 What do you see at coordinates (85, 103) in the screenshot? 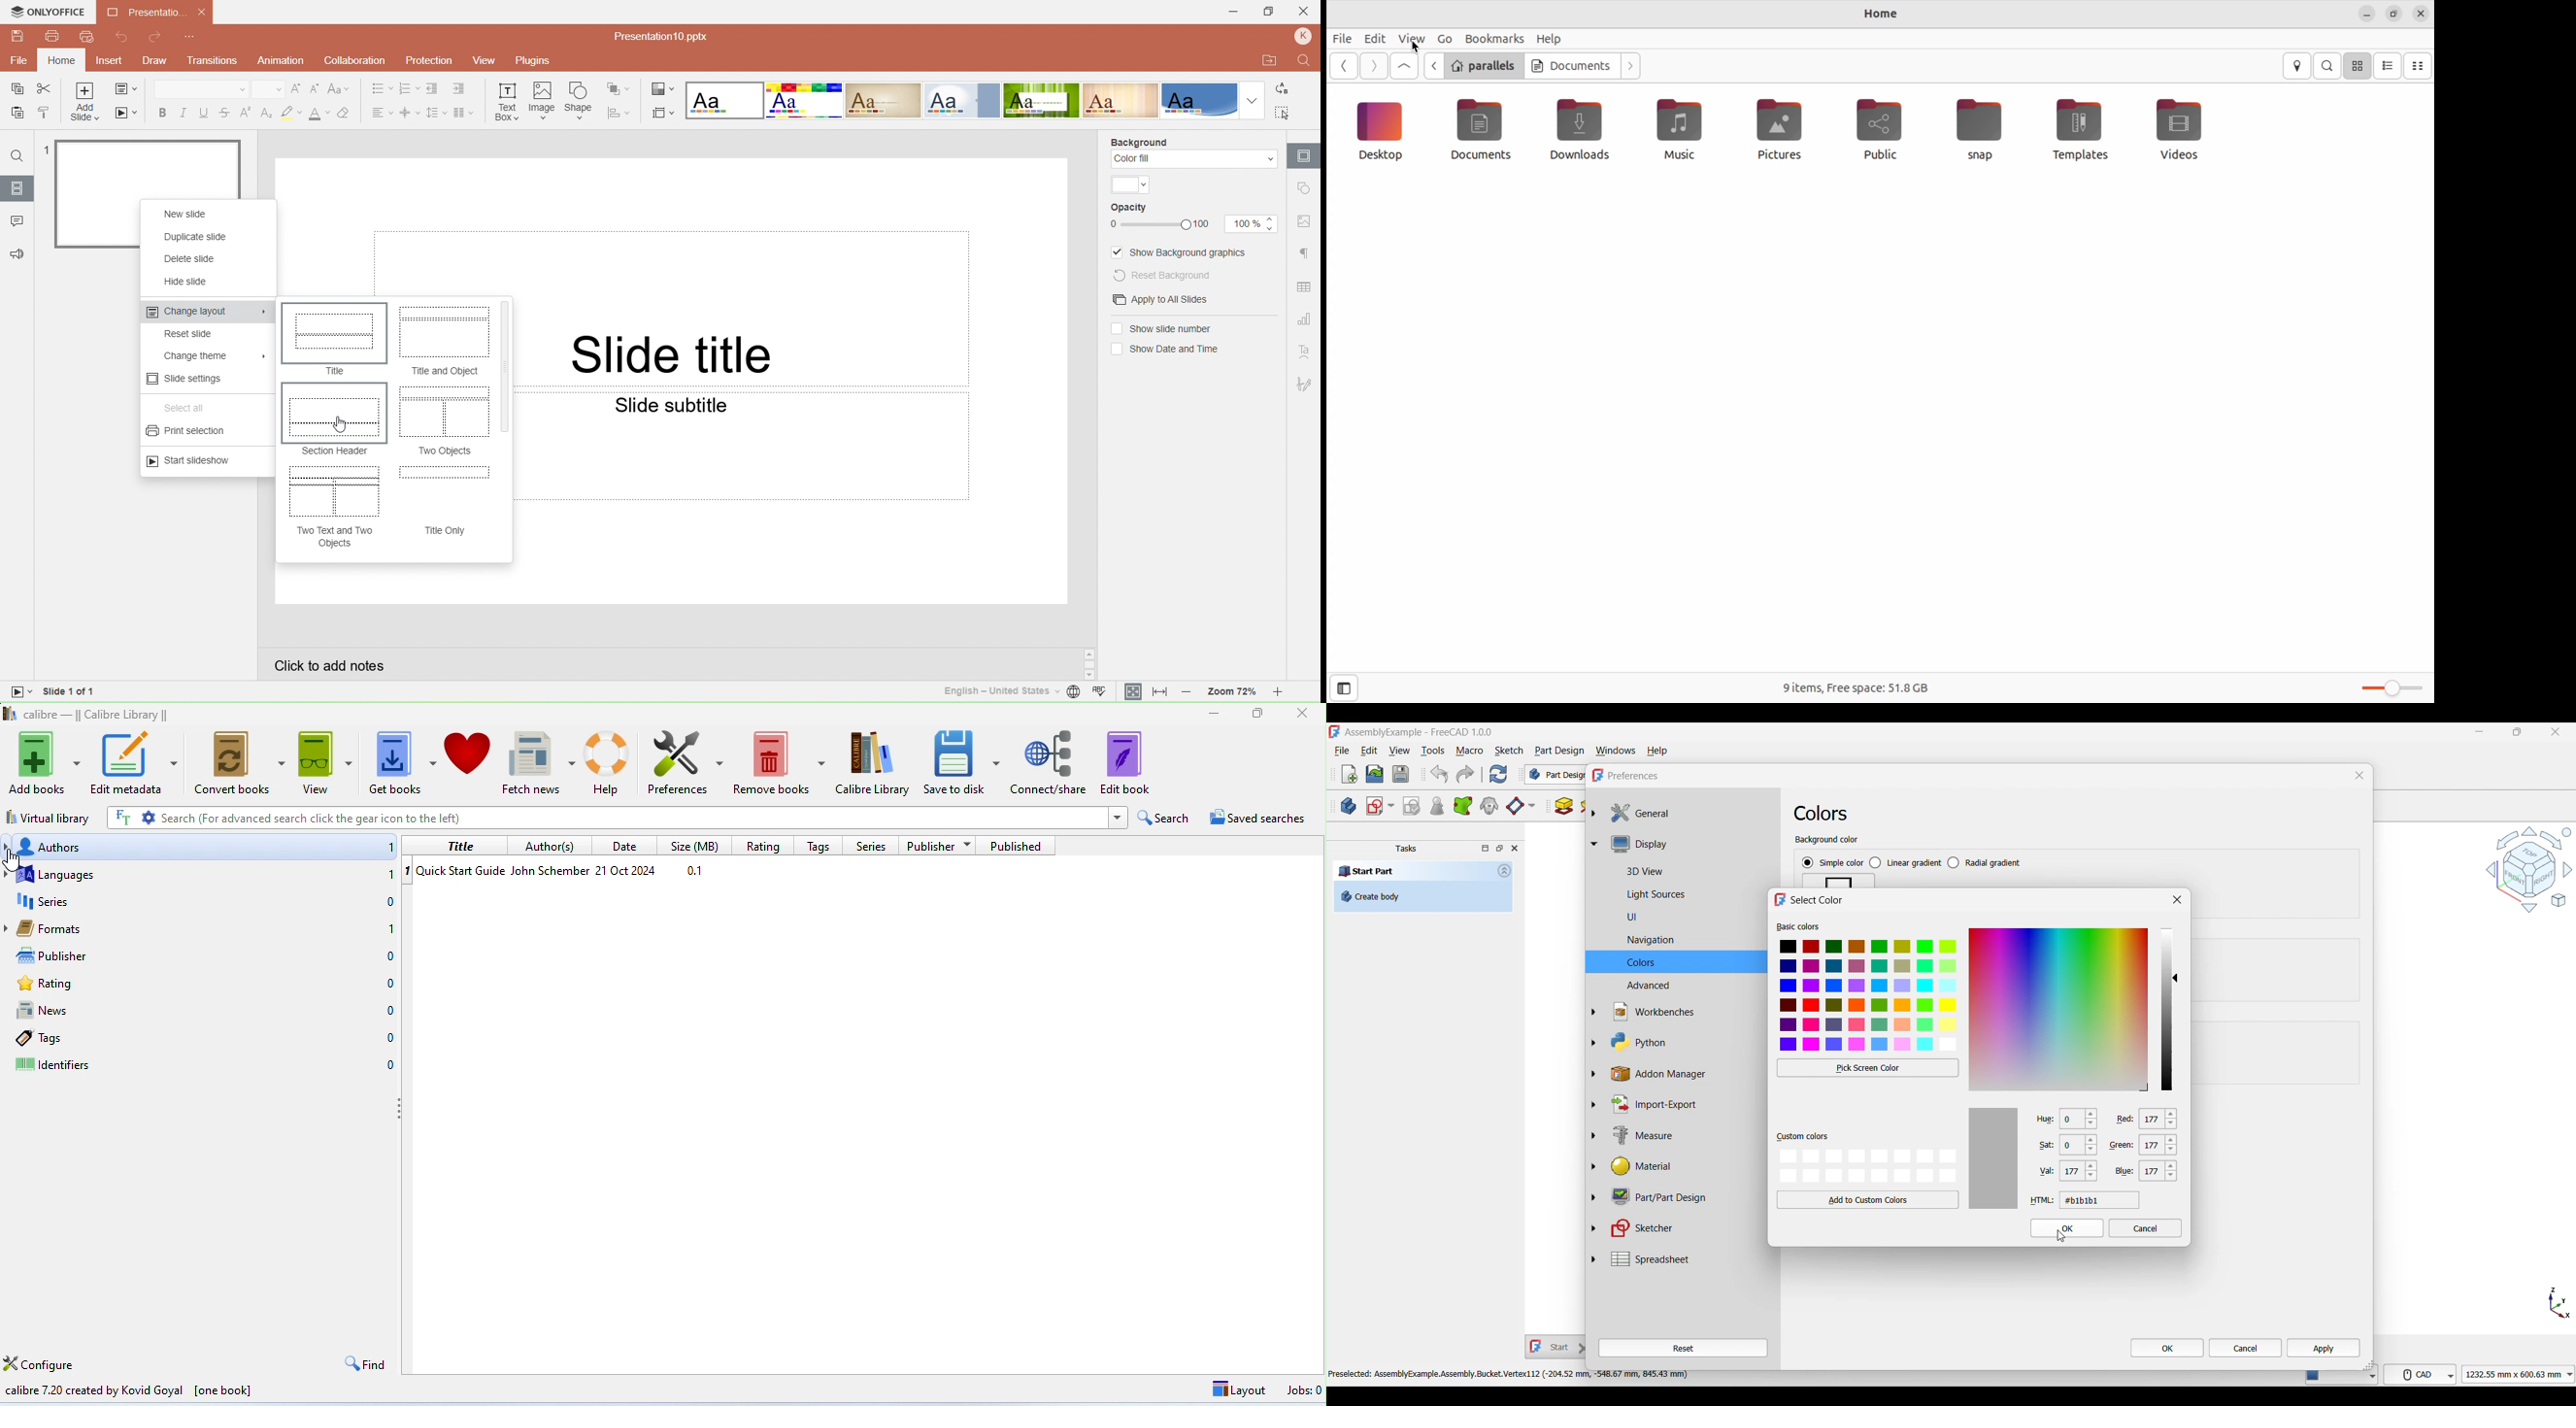
I see `Add slide` at bounding box center [85, 103].